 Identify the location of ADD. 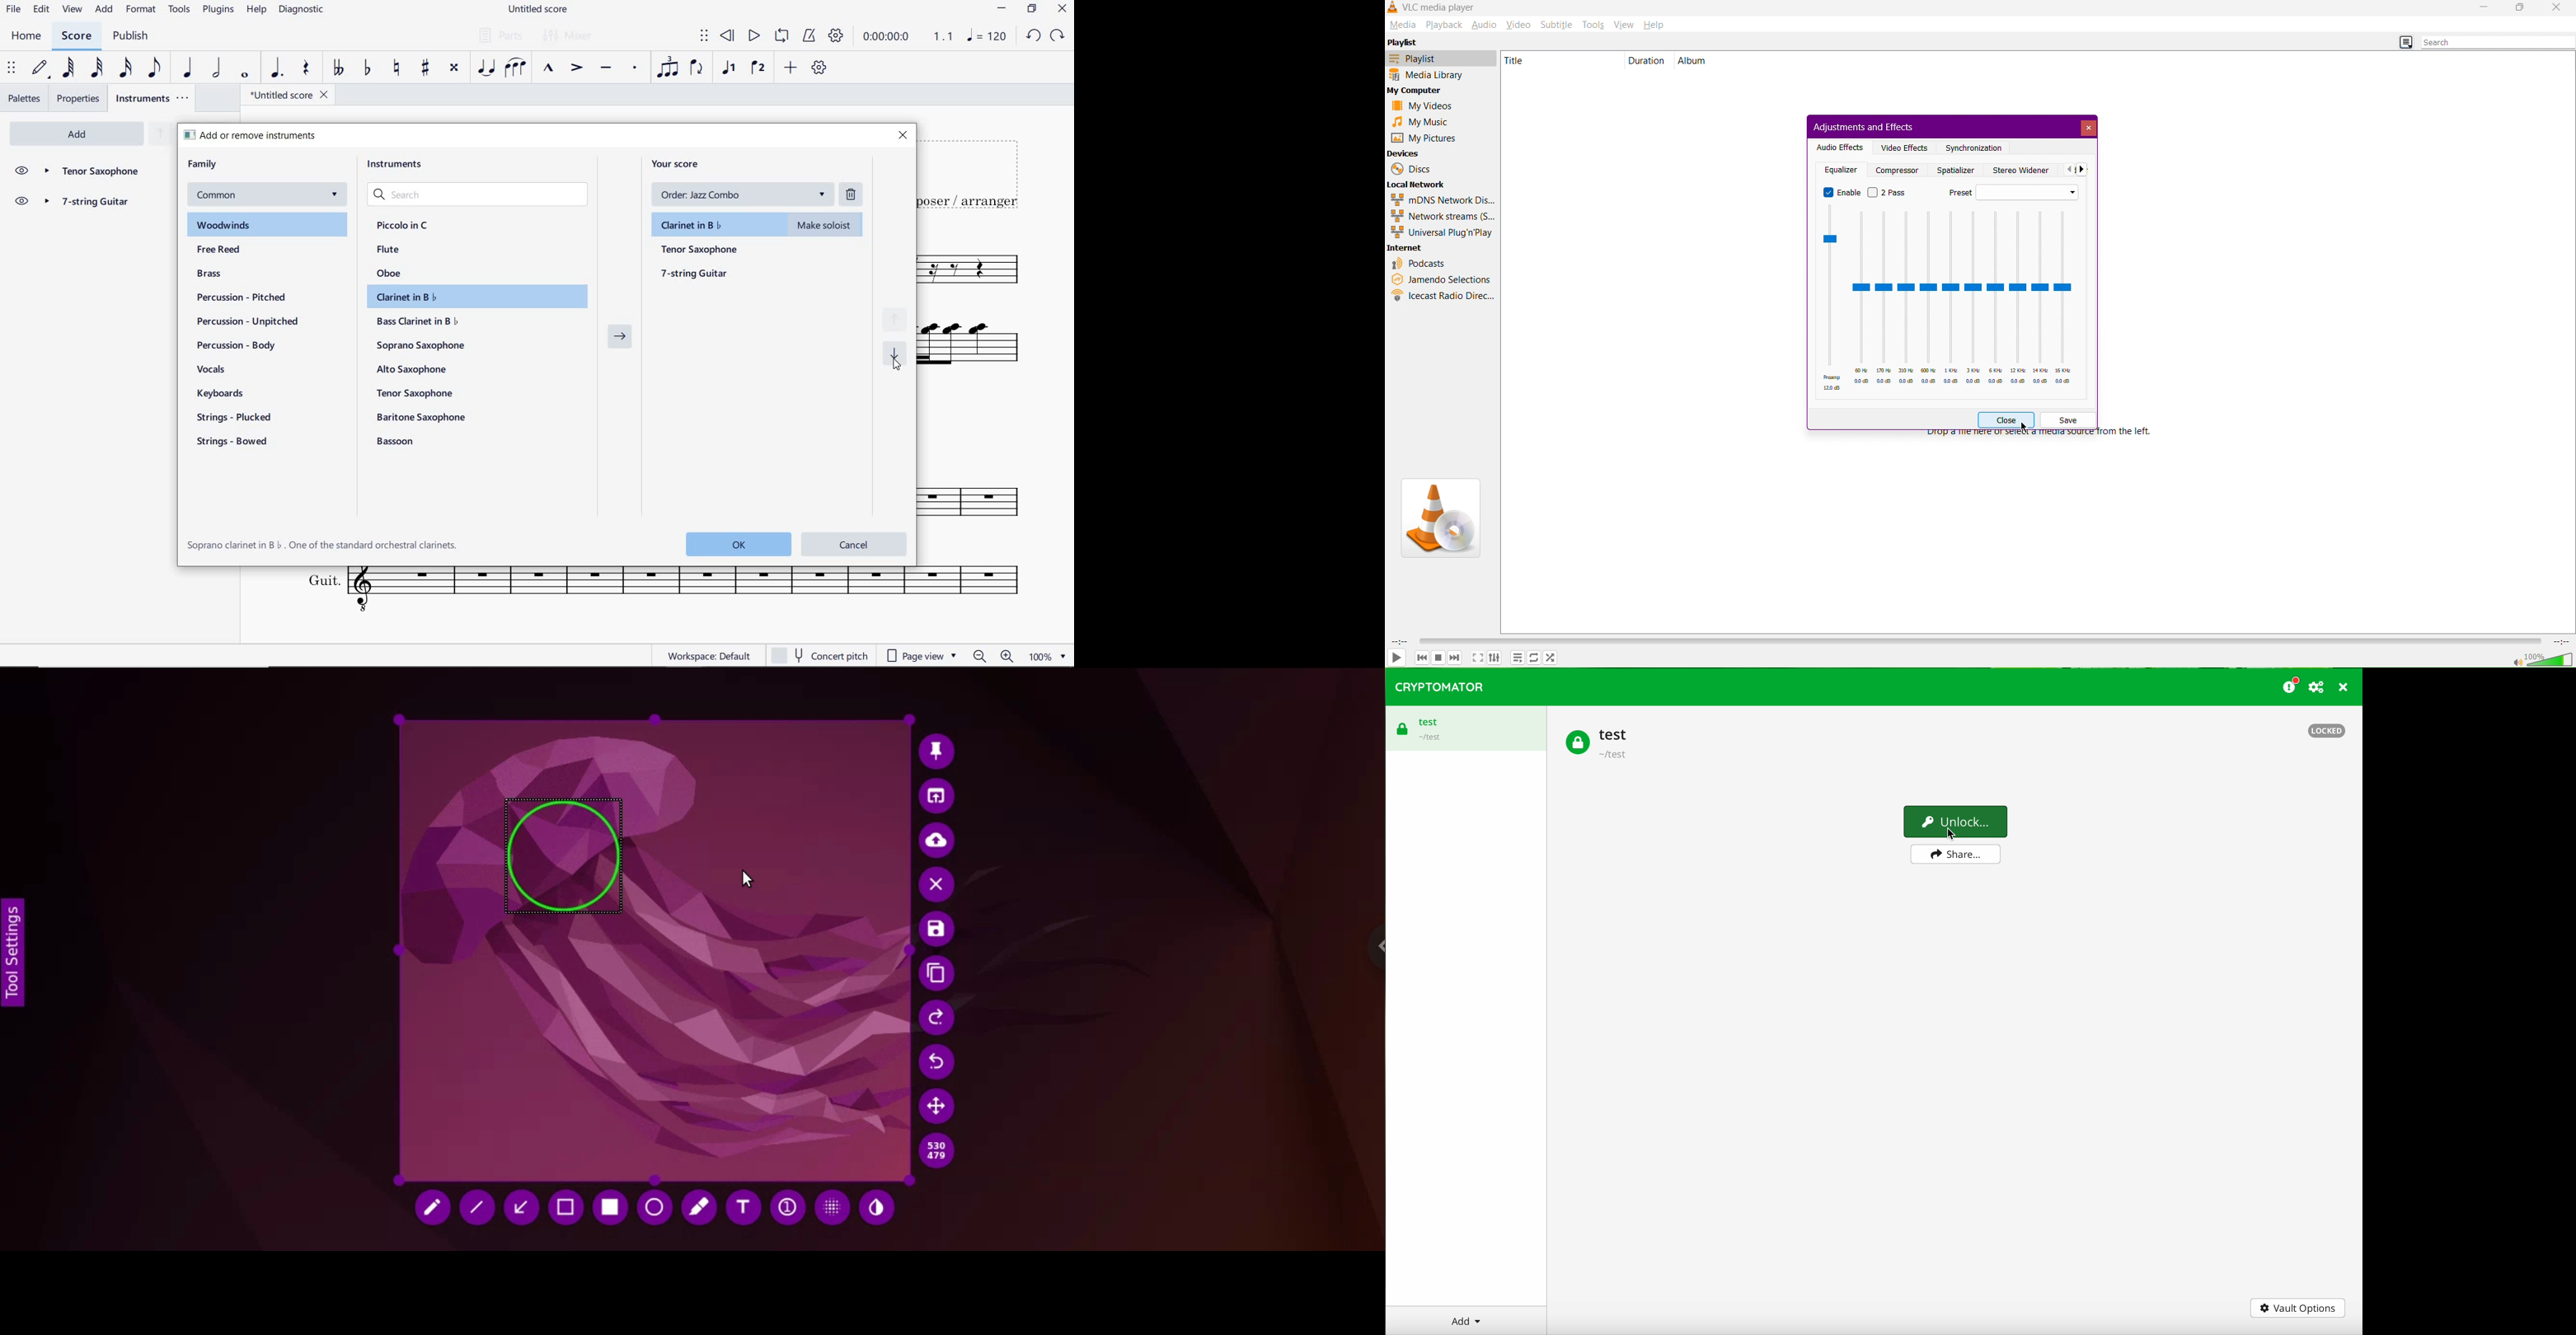
(104, 10).